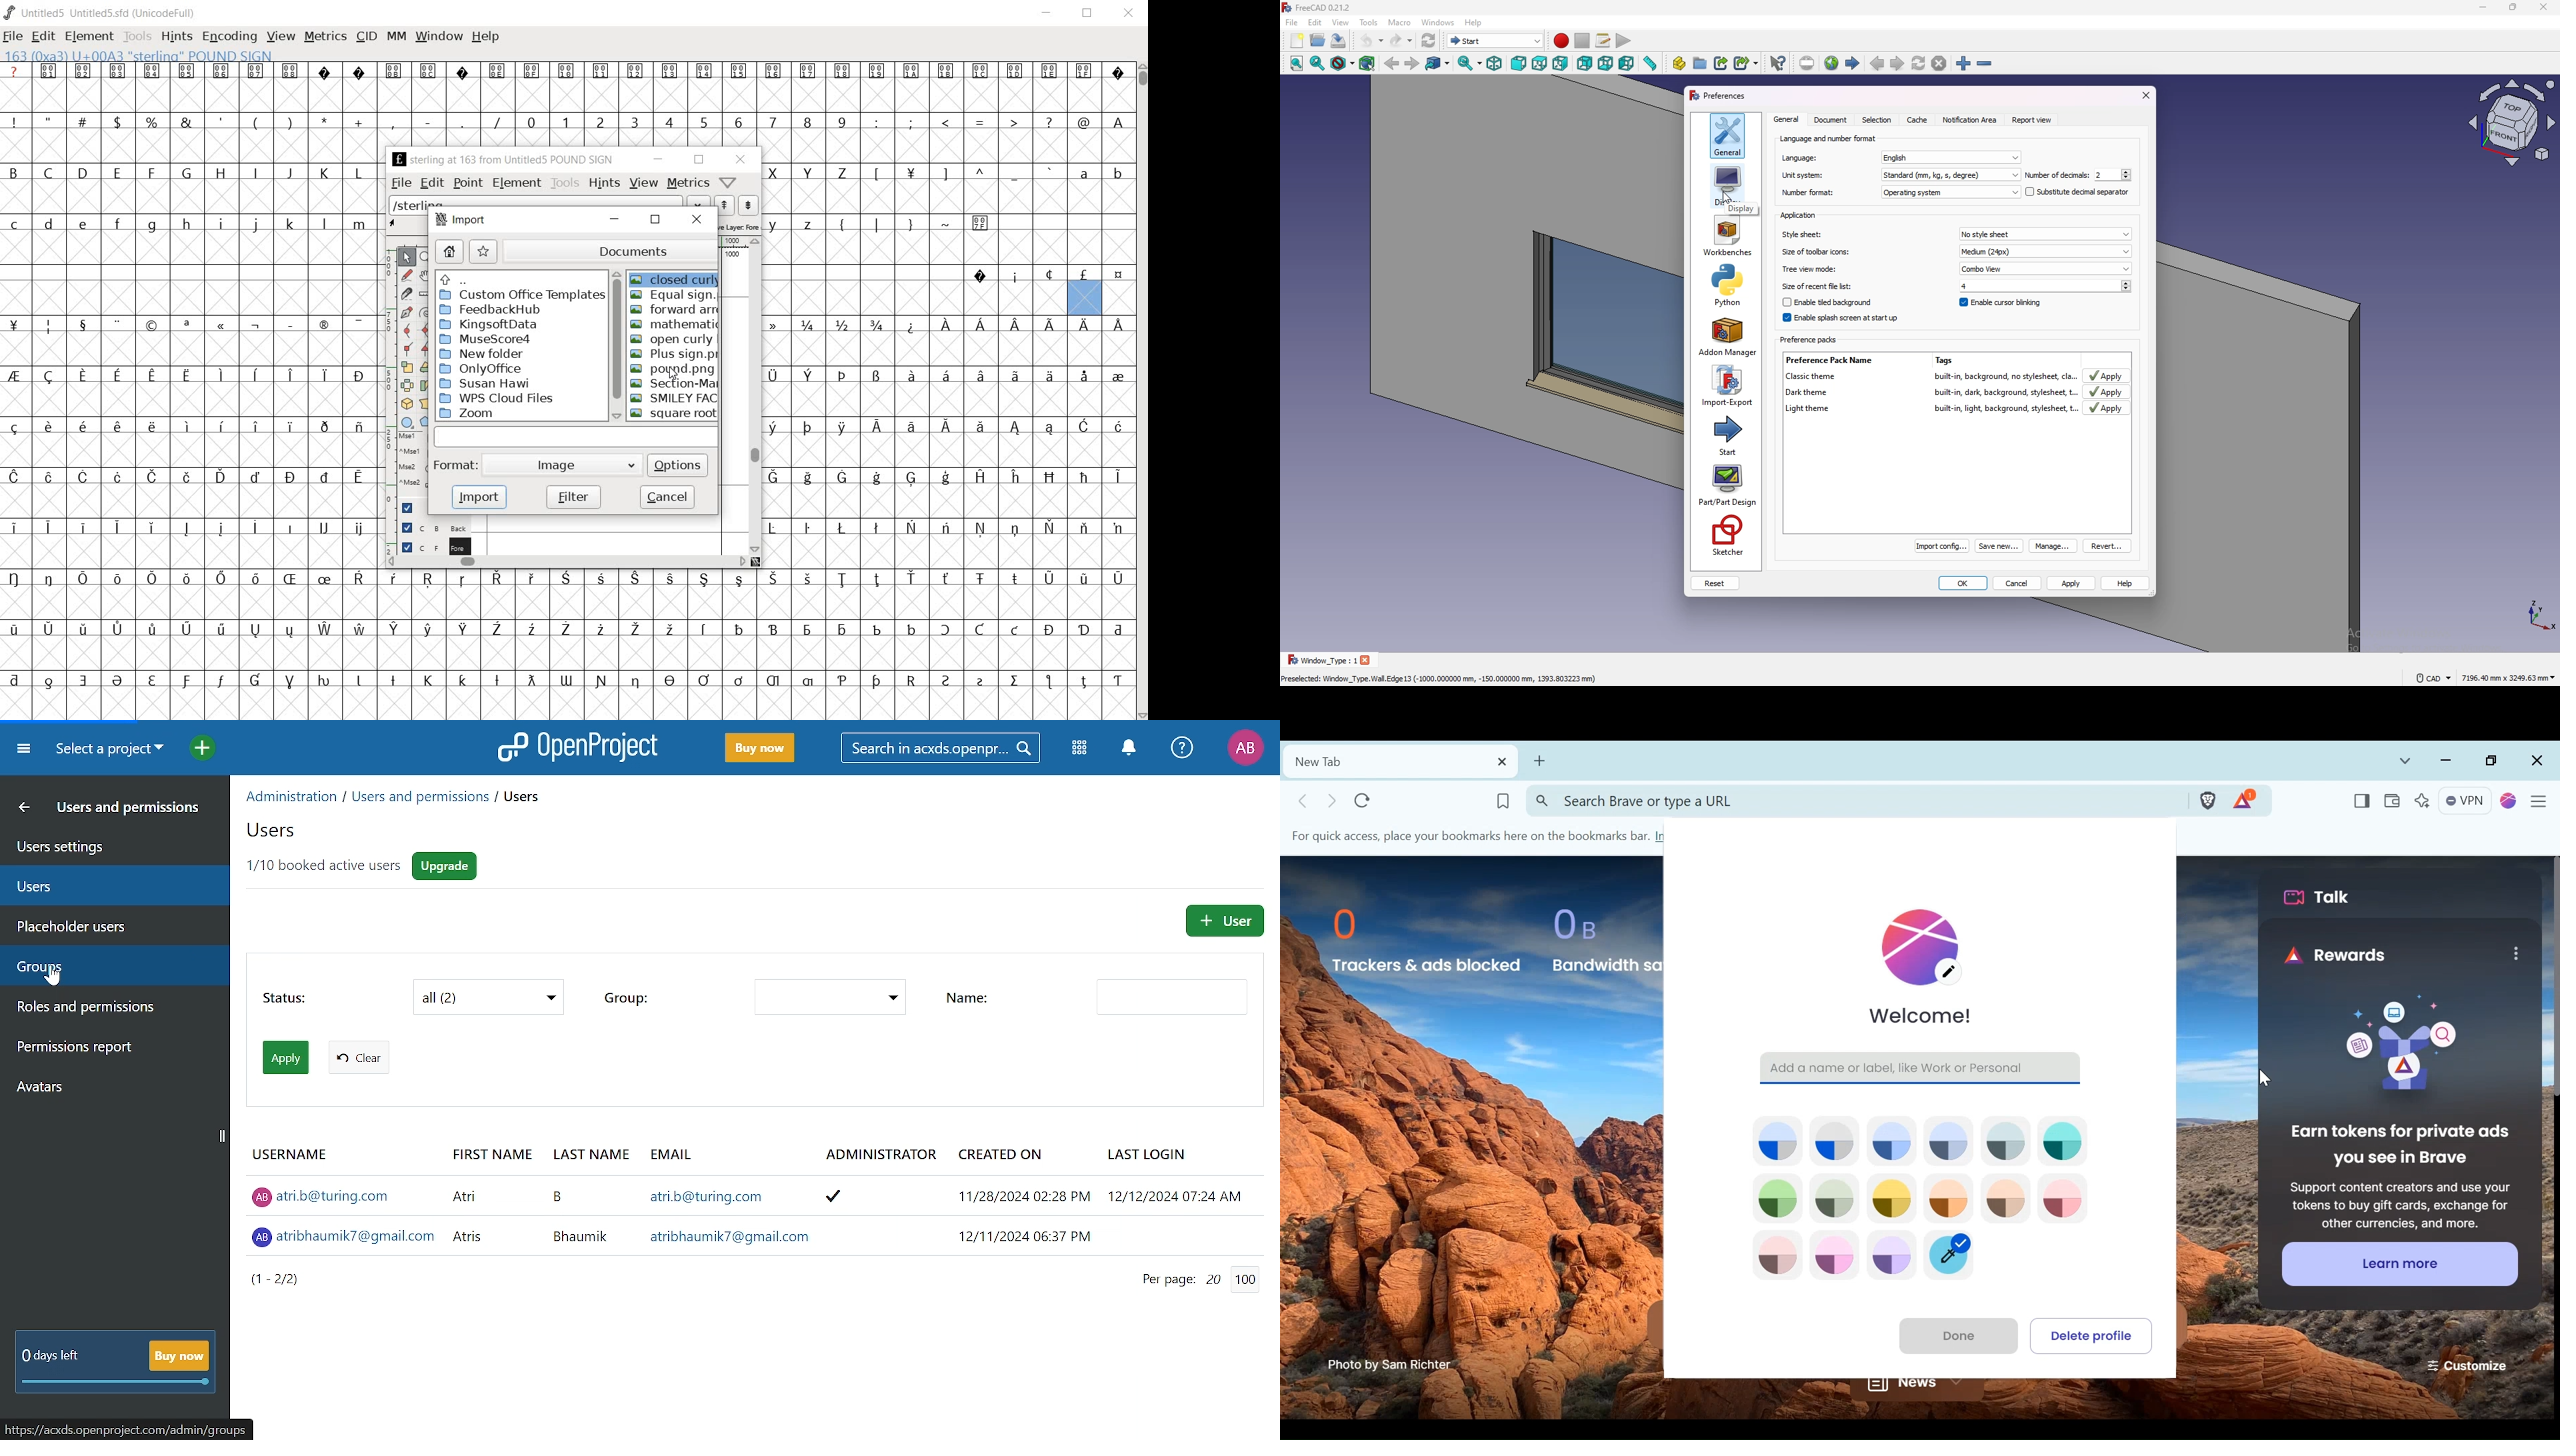 This screenshot has height=1456, width=2576. Describe the element at coordinates (185, 528) in the screenshot. I see `Symbol` at that location.